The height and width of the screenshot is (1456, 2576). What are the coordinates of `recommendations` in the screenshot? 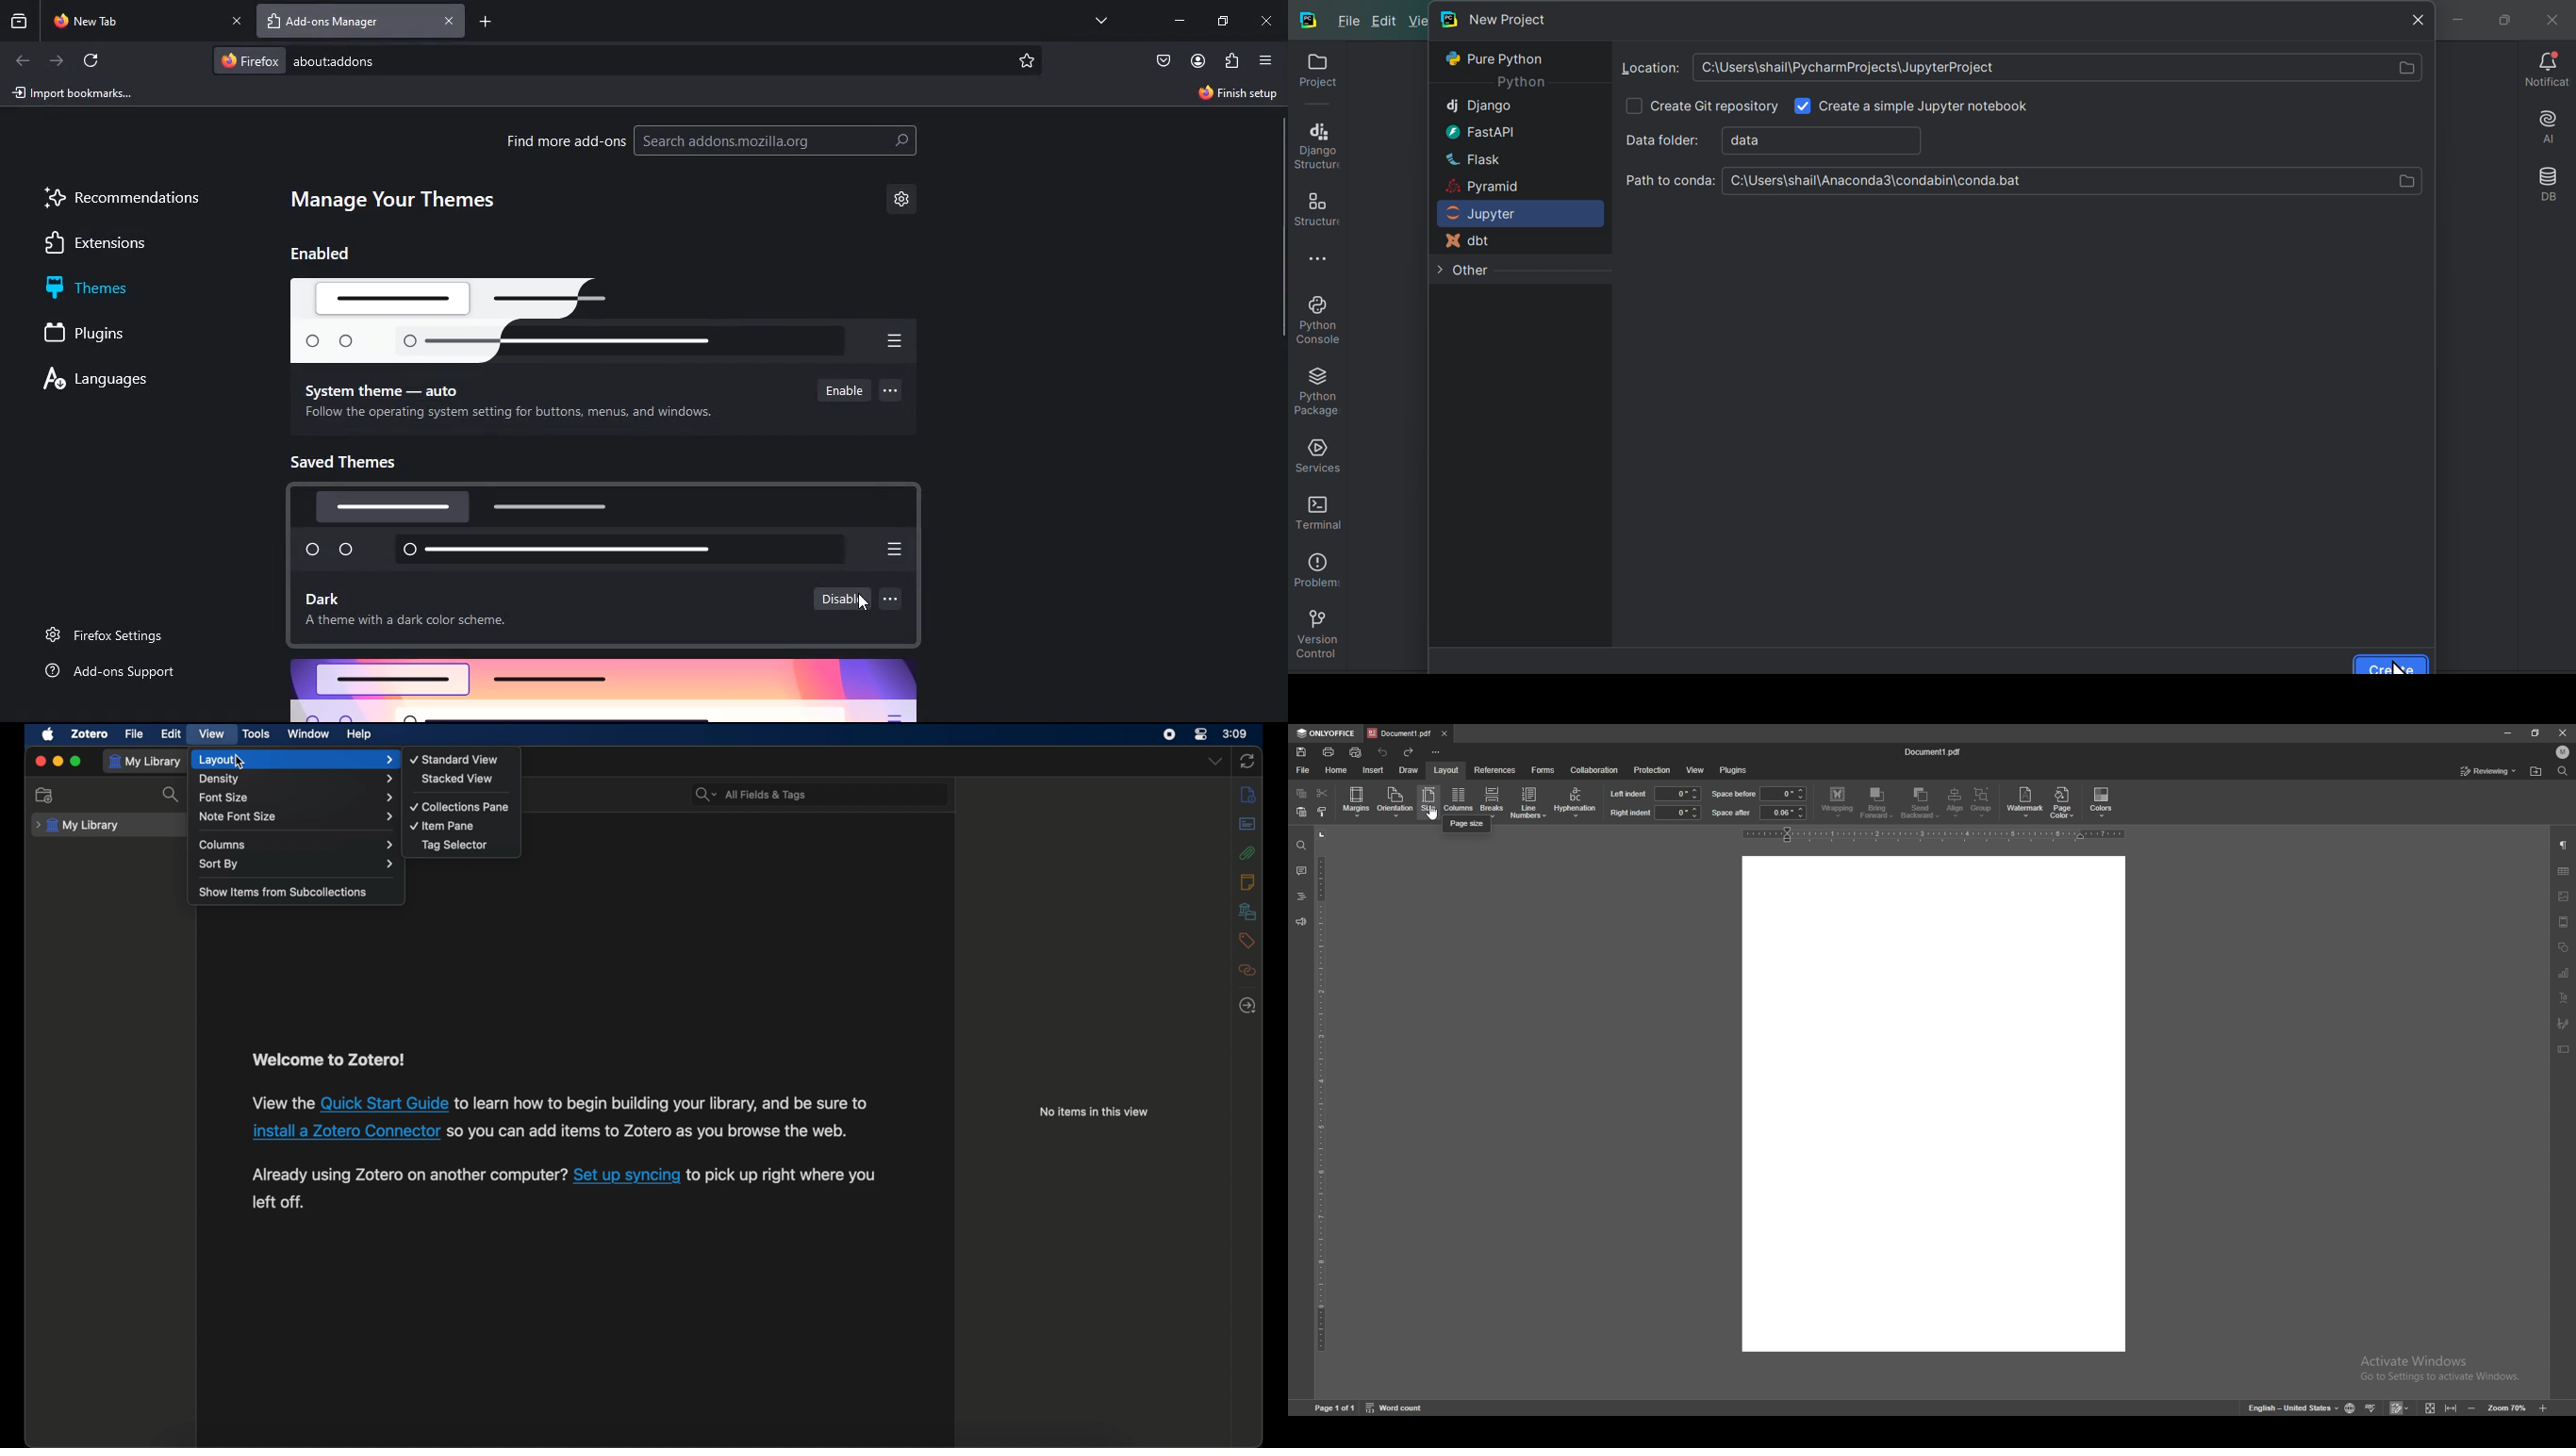 It's located at (125, 198).